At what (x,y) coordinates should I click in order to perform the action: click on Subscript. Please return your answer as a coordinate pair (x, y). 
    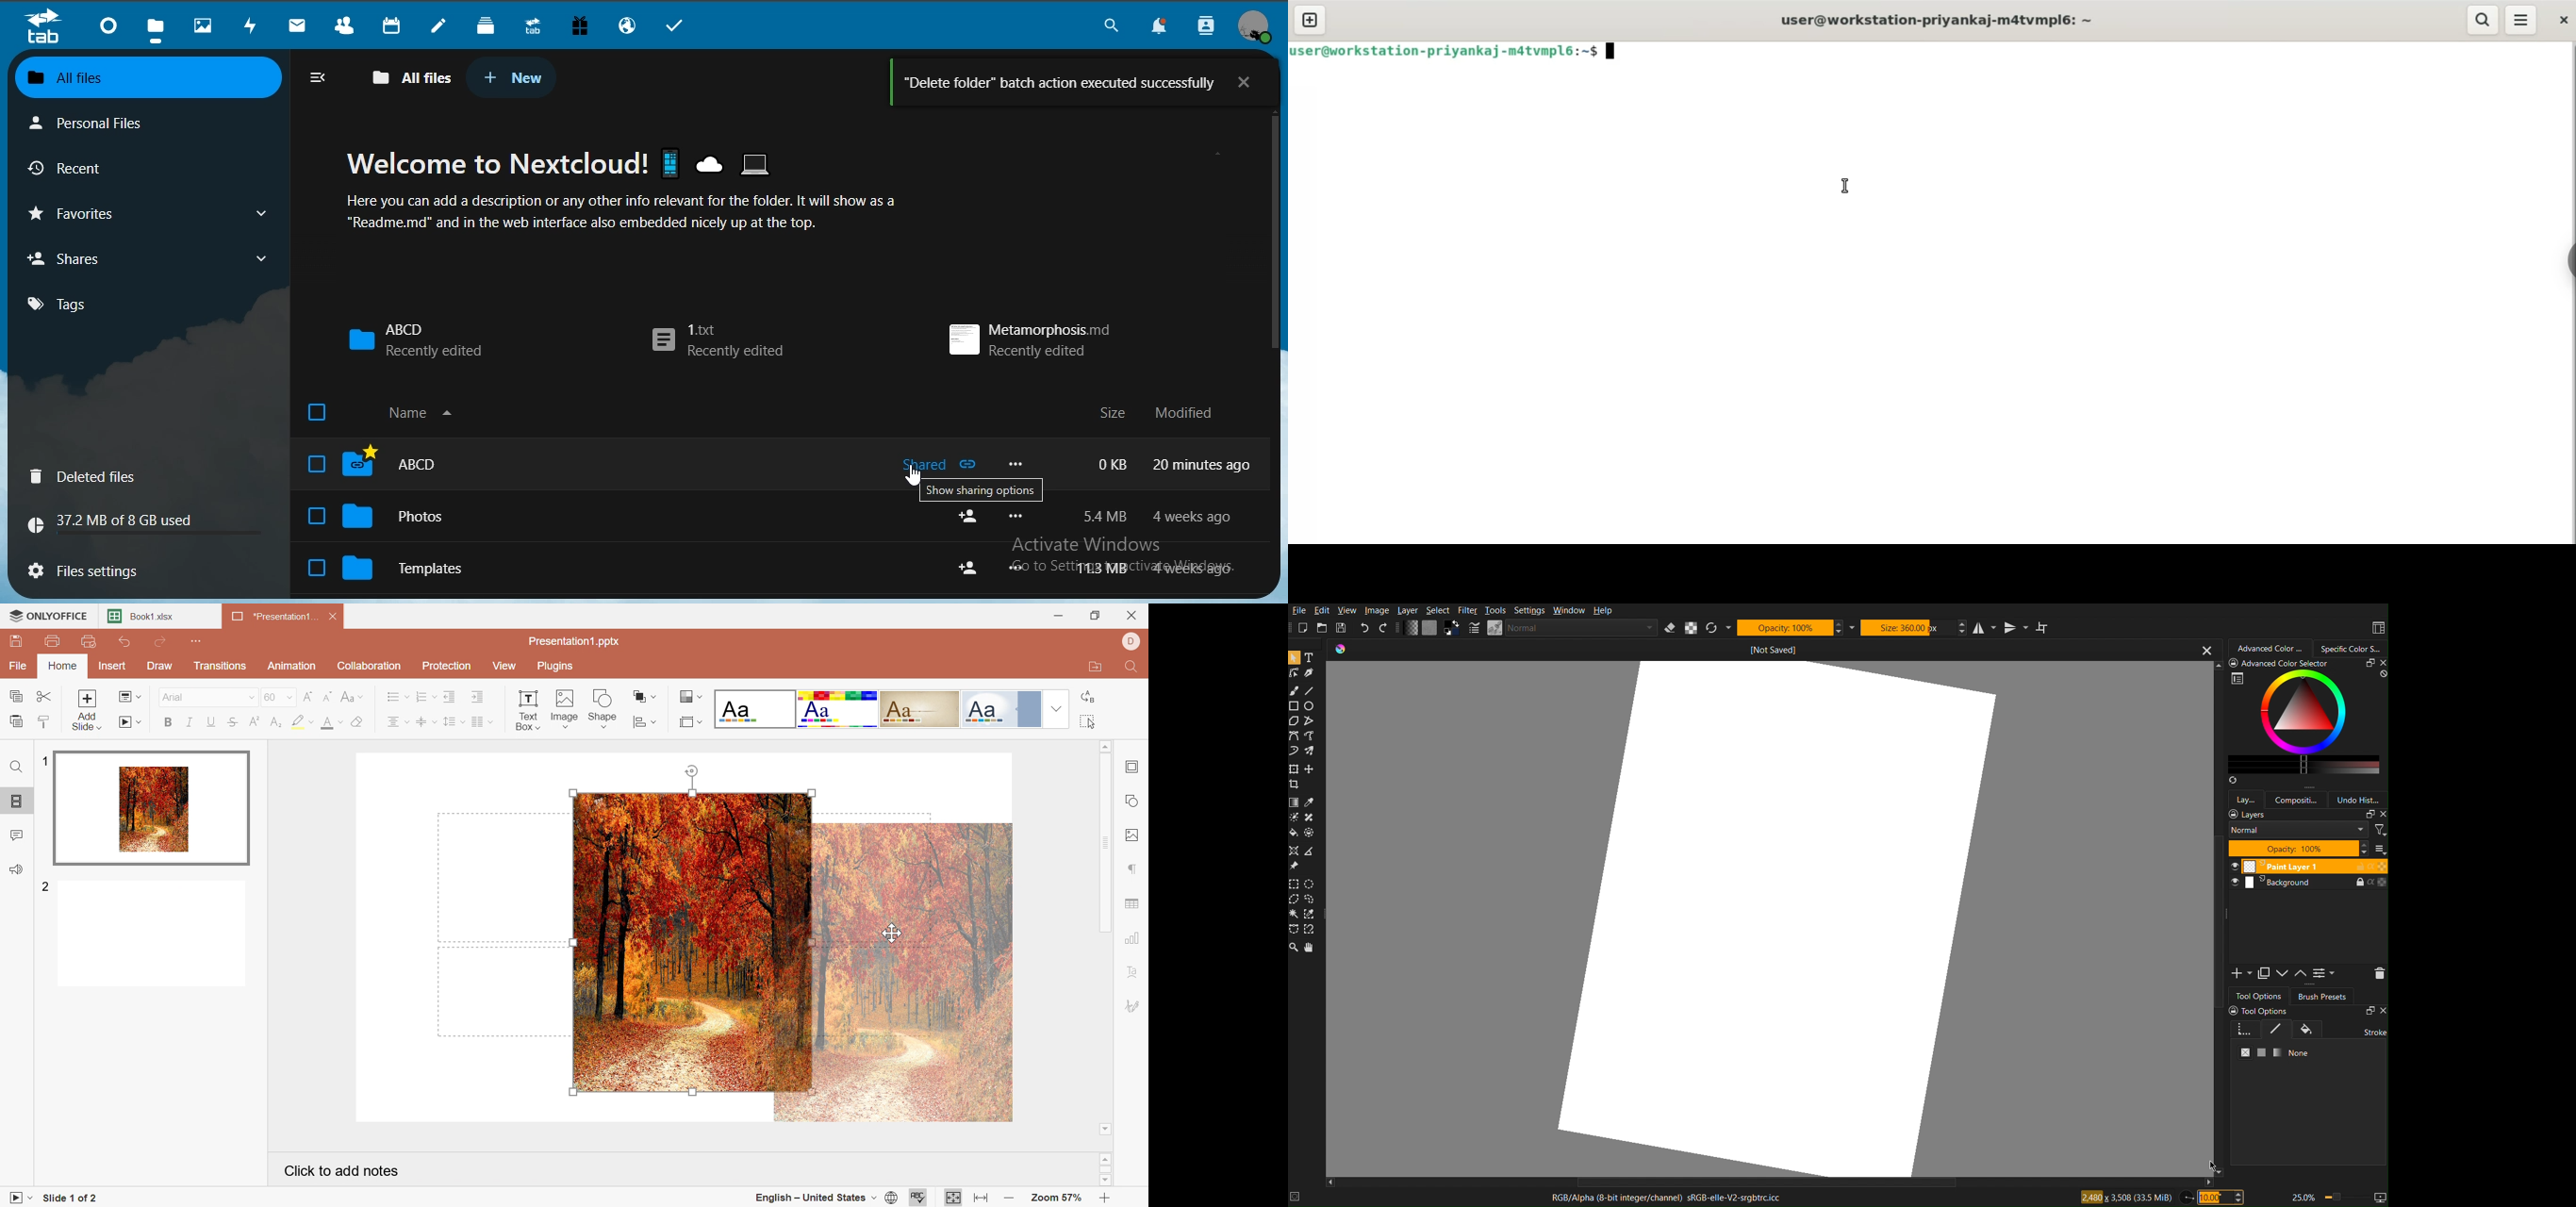
    Looking at the image, I should click on (276, 721).